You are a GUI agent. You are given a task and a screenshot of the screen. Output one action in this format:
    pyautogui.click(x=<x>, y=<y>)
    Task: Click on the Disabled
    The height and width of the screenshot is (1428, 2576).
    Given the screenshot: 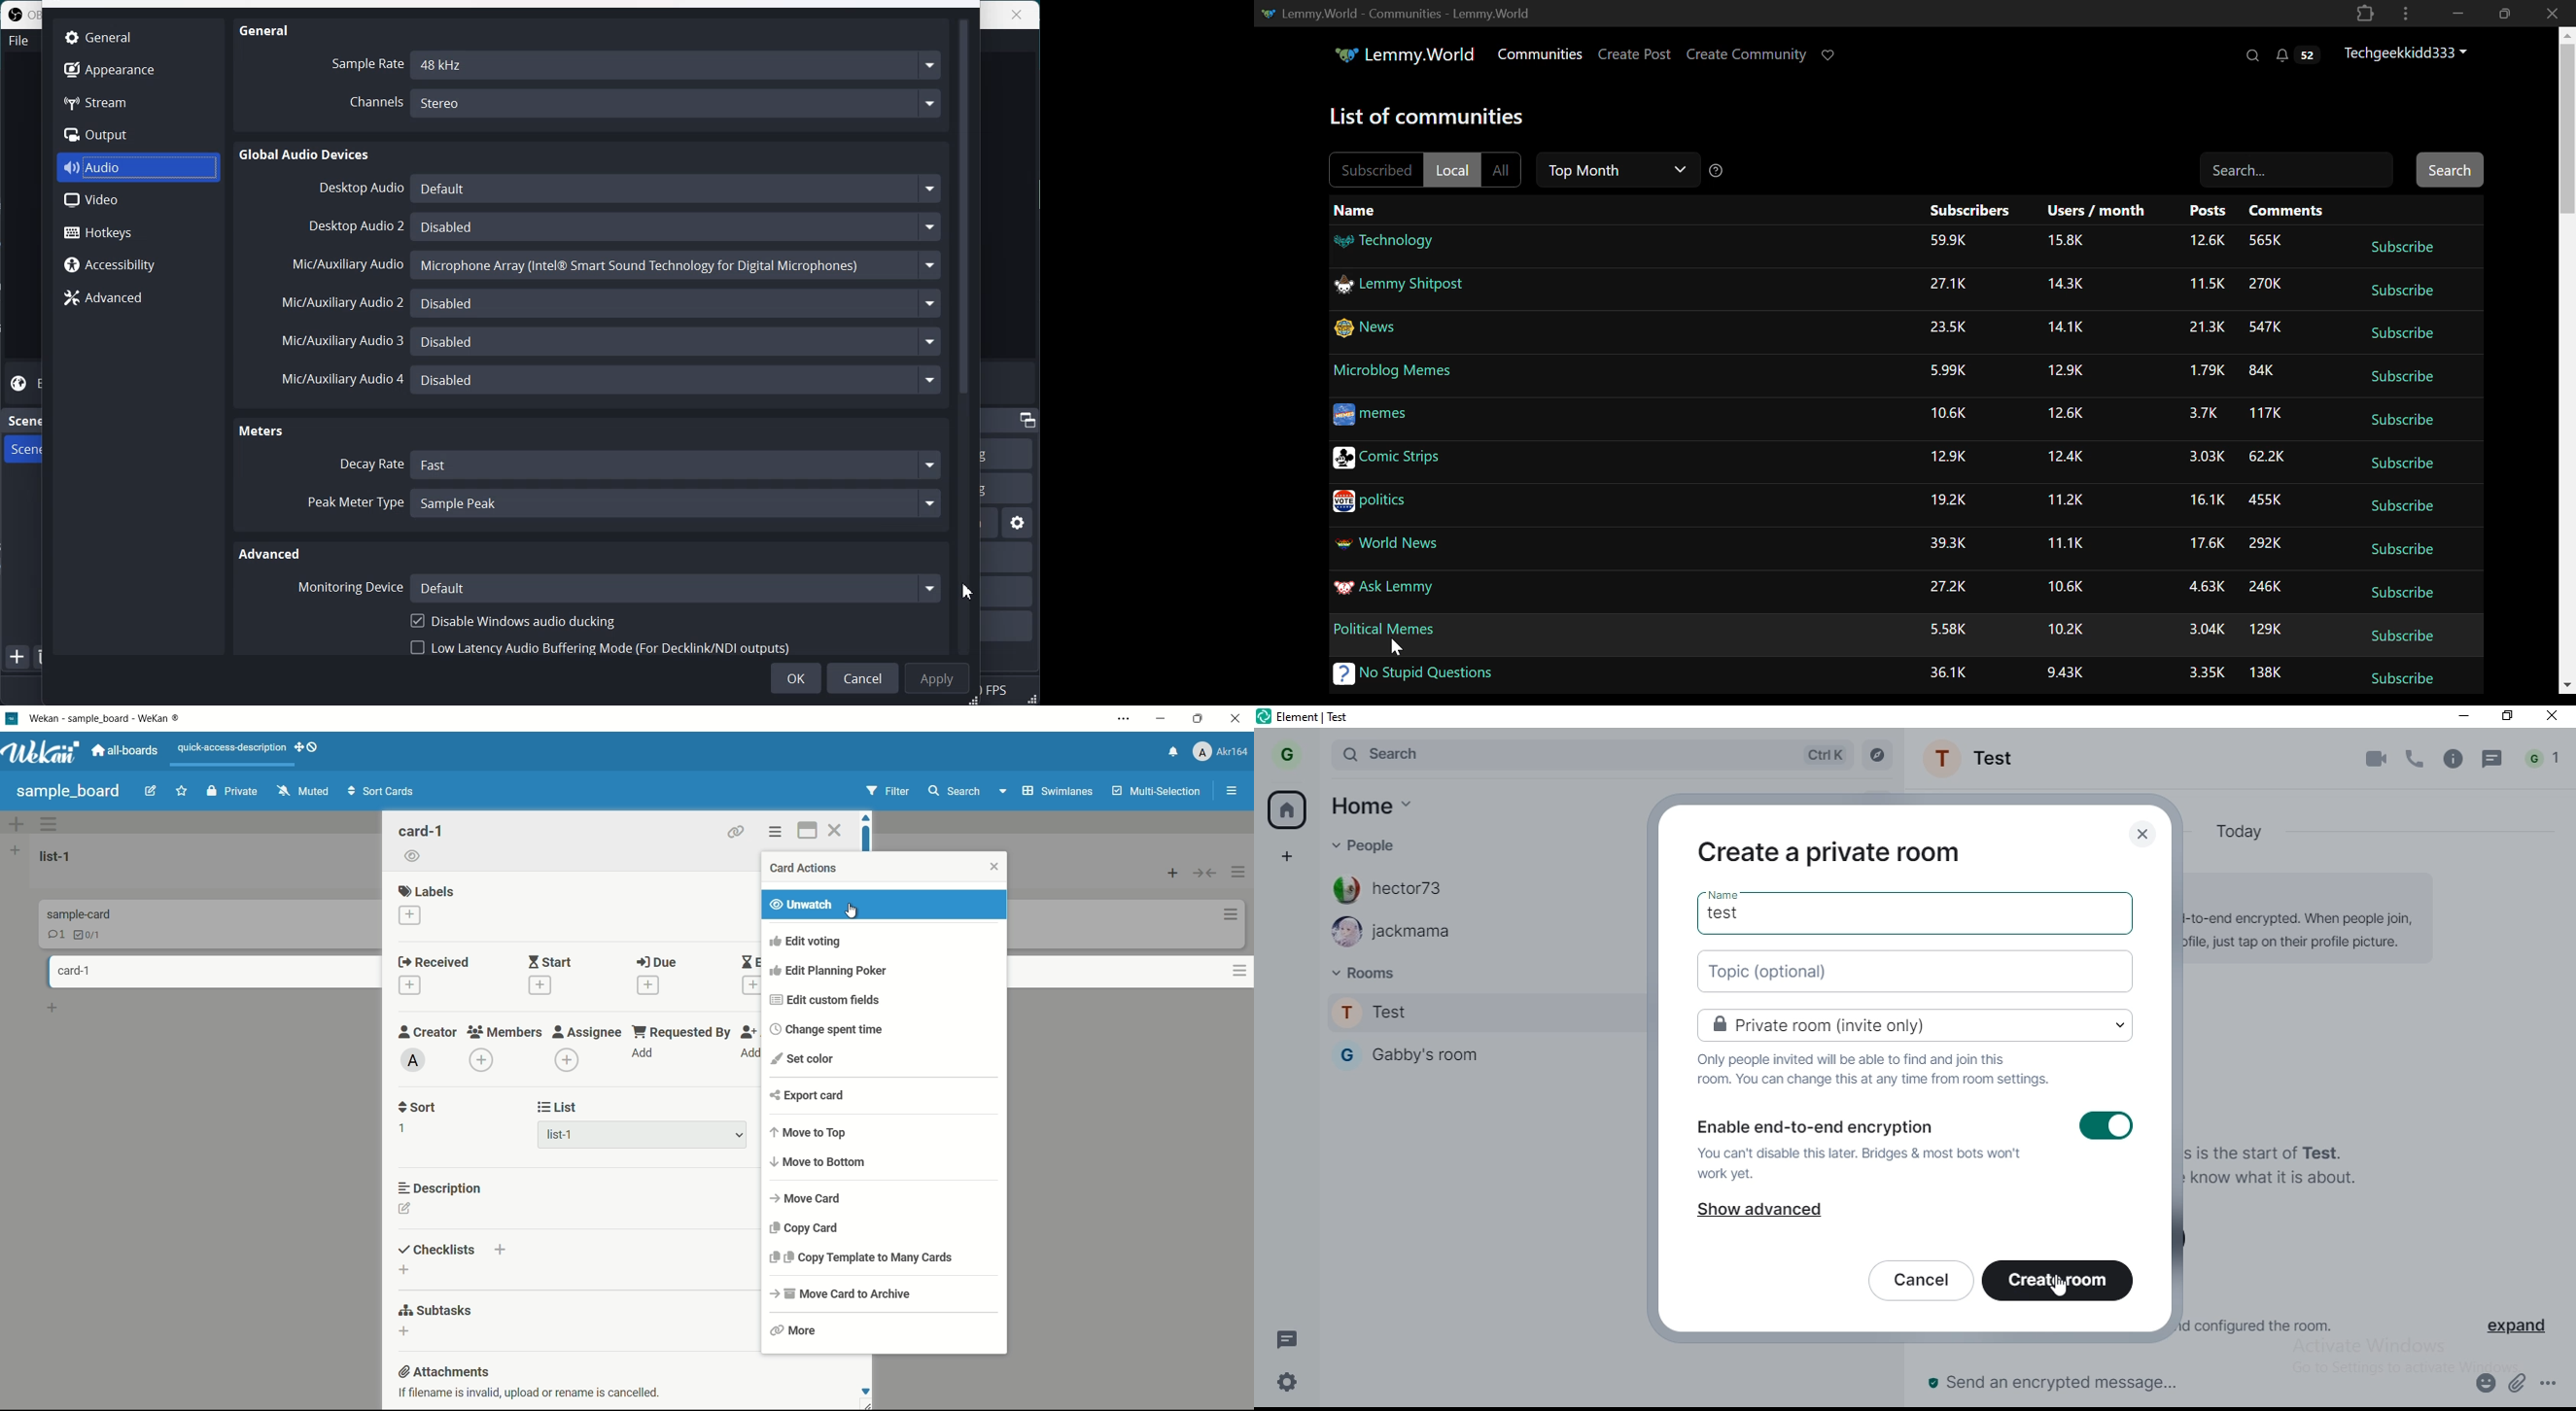 What is the action you would take?
    pyautogui.click(x=680, y=383)
    